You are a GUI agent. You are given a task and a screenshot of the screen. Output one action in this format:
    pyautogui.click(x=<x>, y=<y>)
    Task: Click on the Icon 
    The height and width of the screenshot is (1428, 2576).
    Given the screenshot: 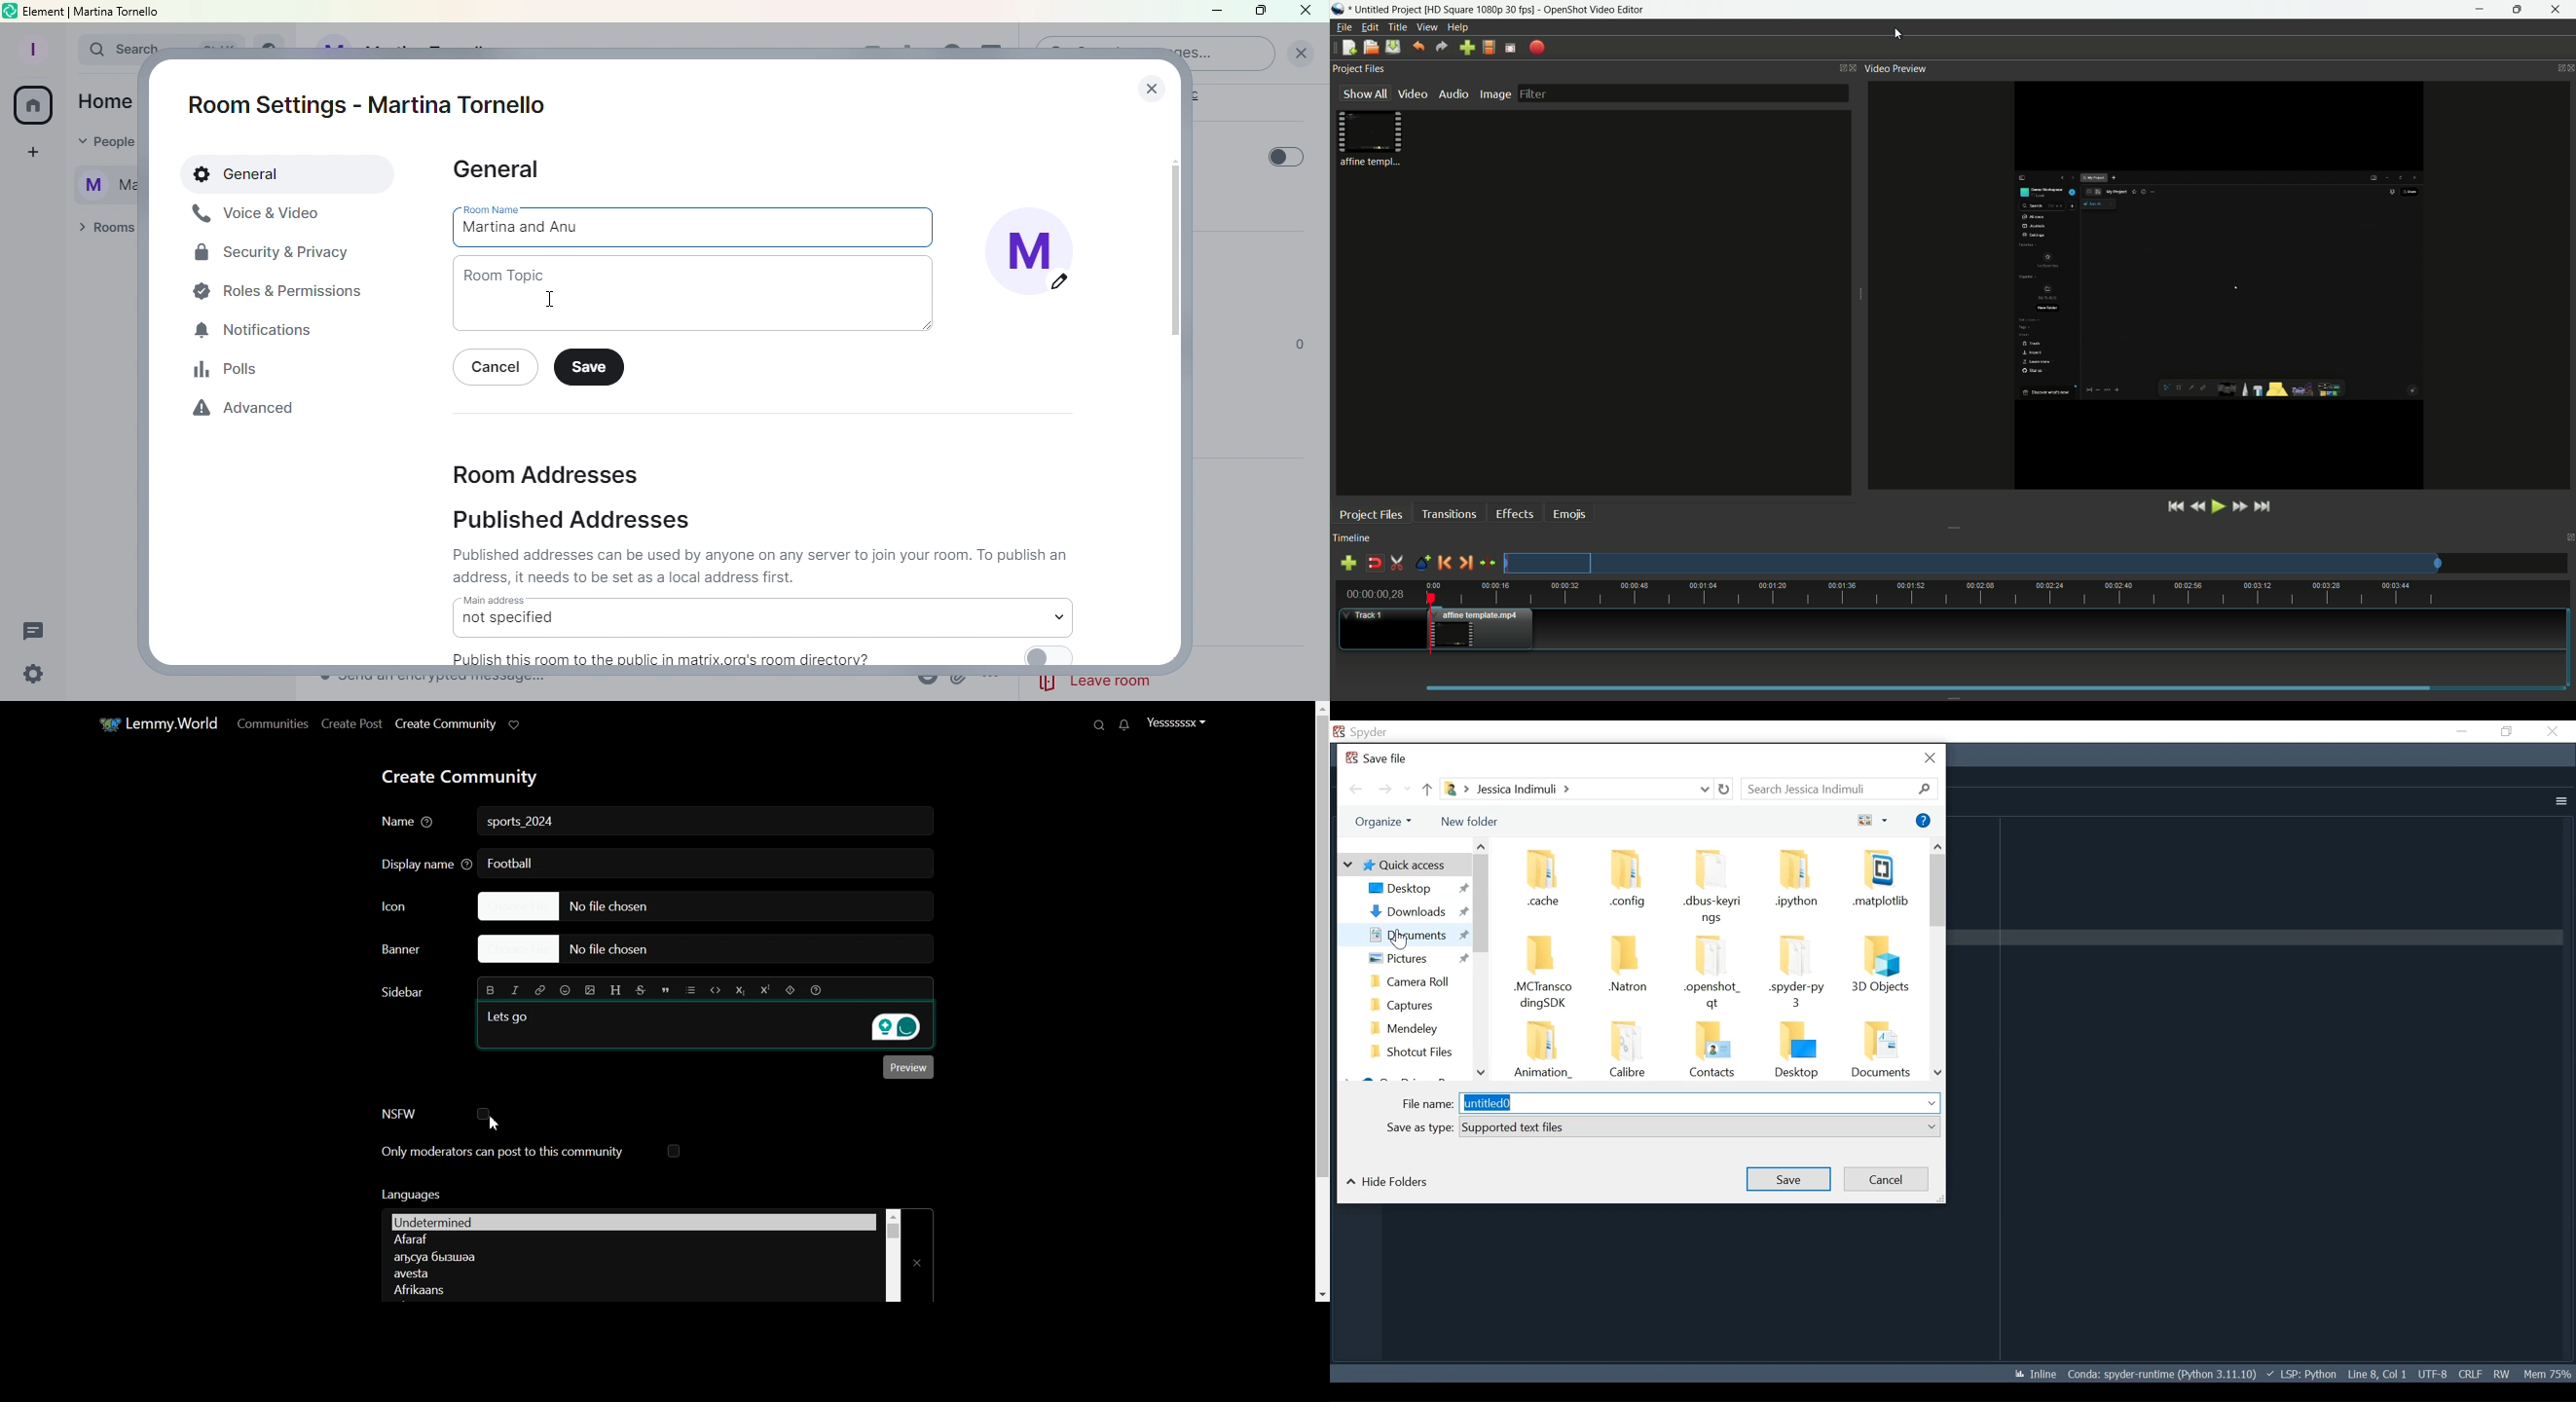 What is the action you would take?
    pyautogui.click(x=416, y=905)
    